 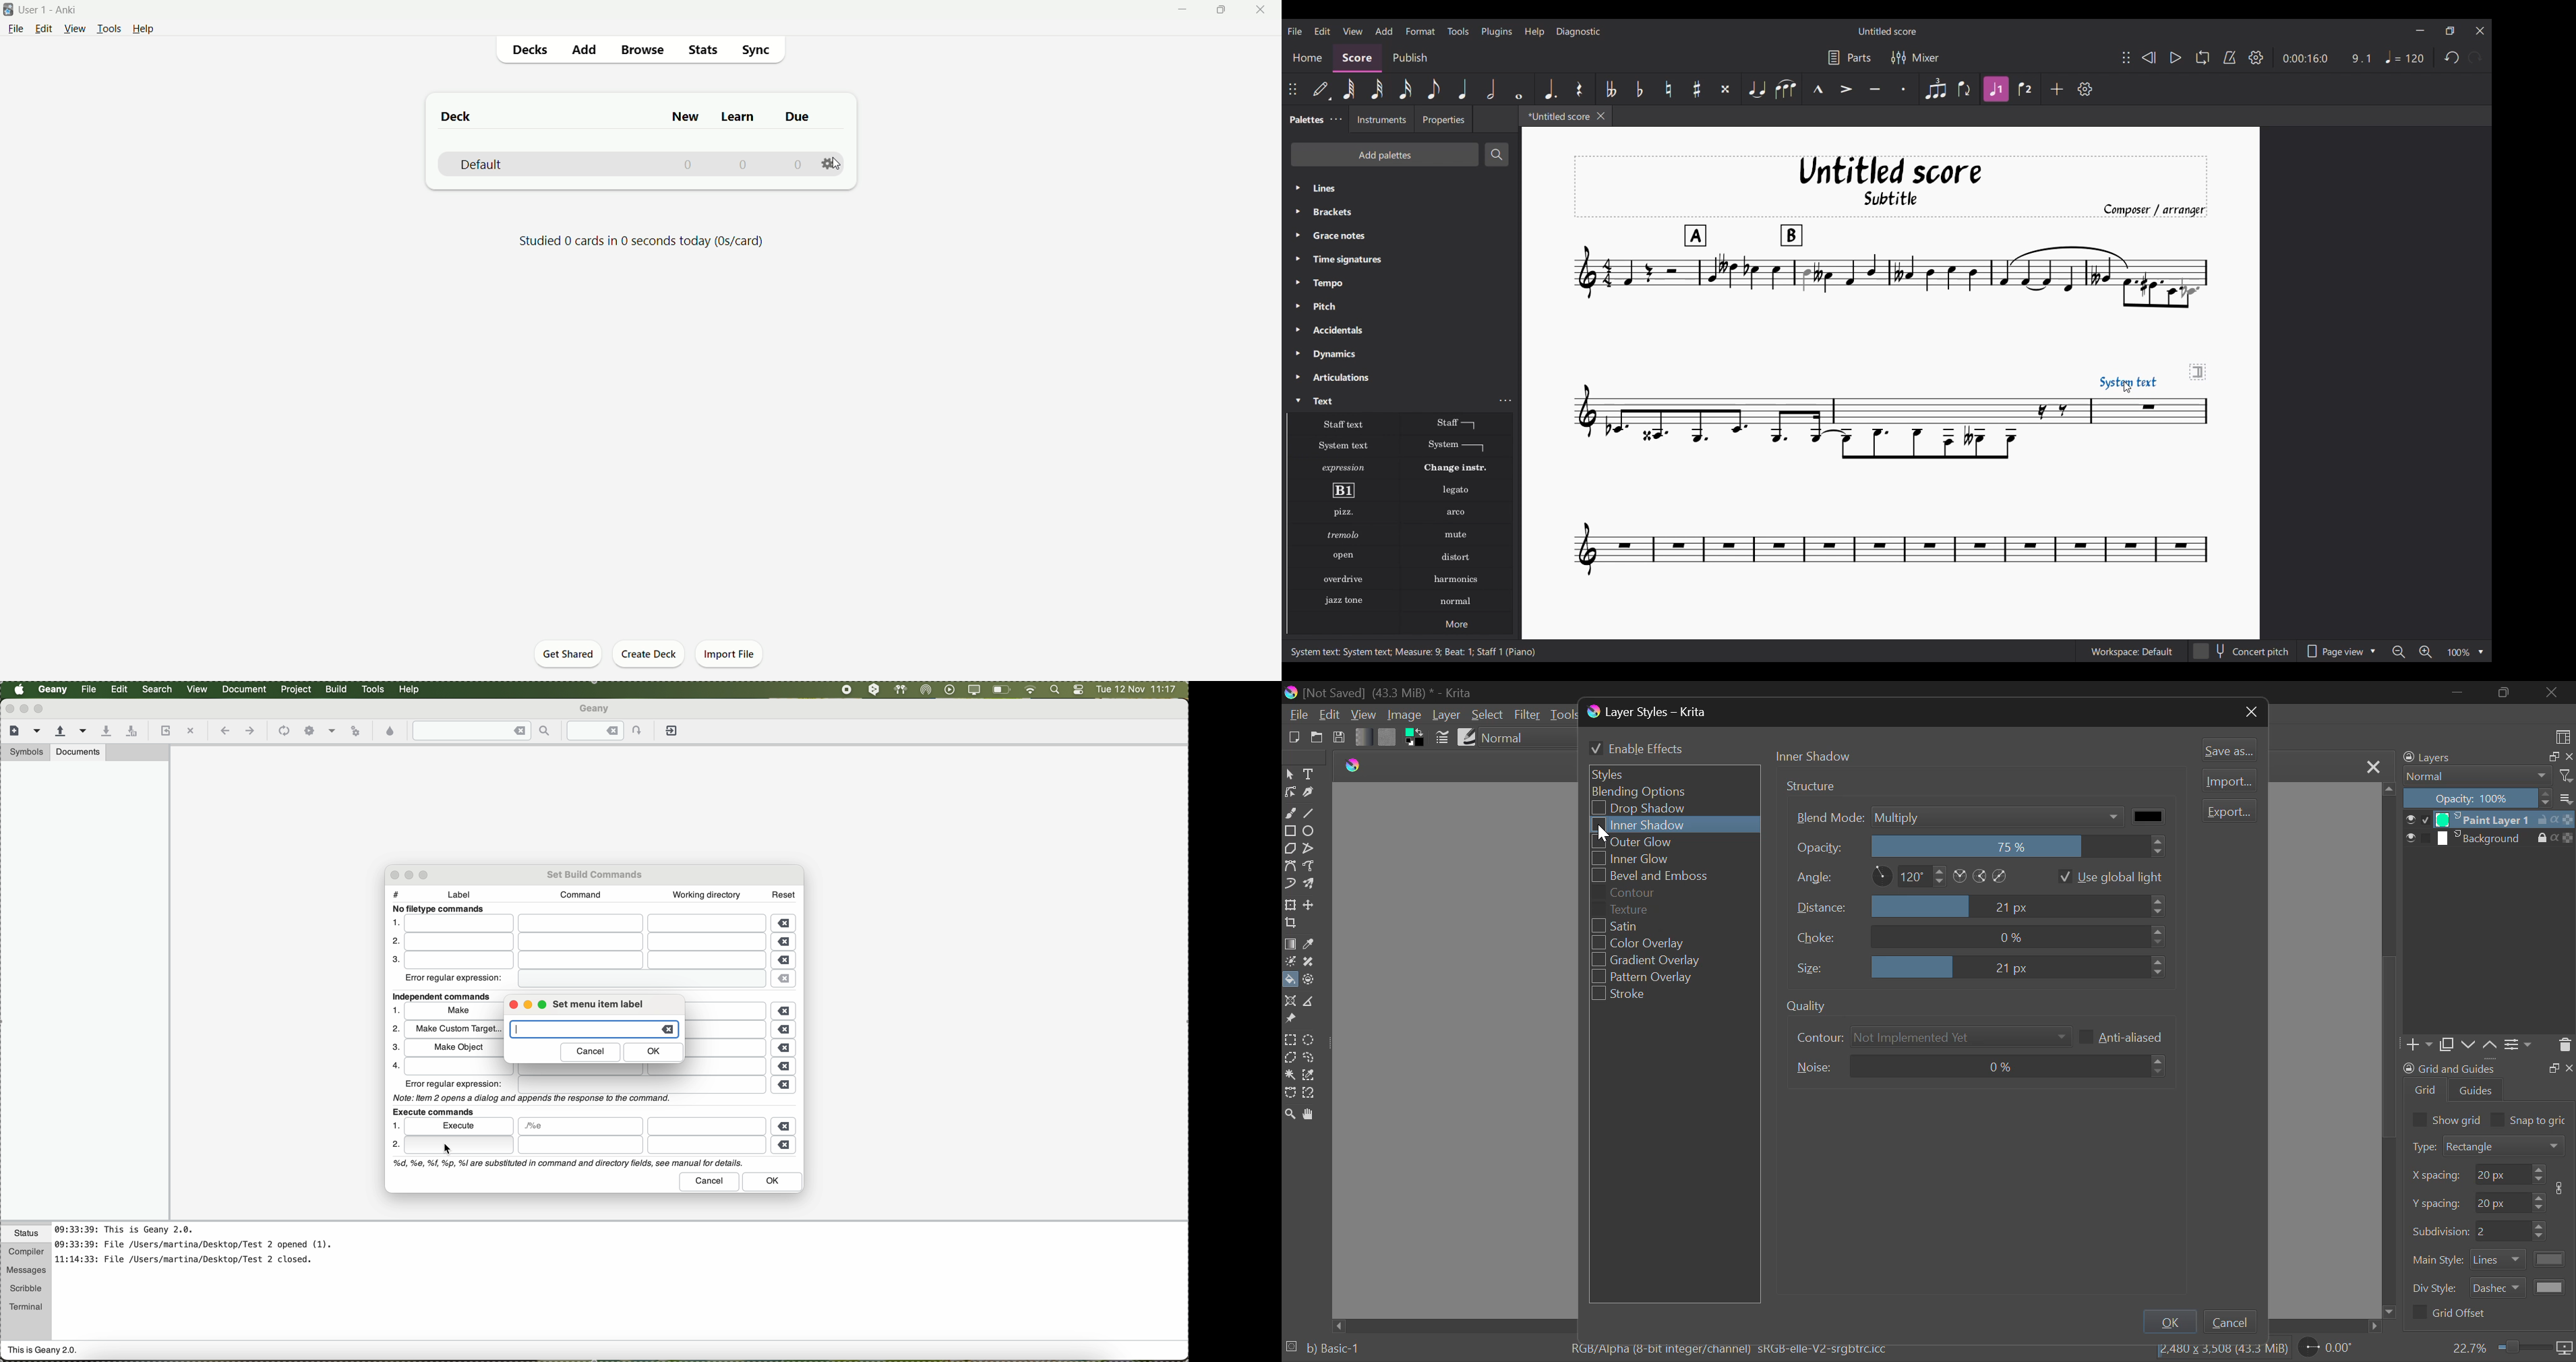 I want to click on minimize, so click(x=1177, y=11).